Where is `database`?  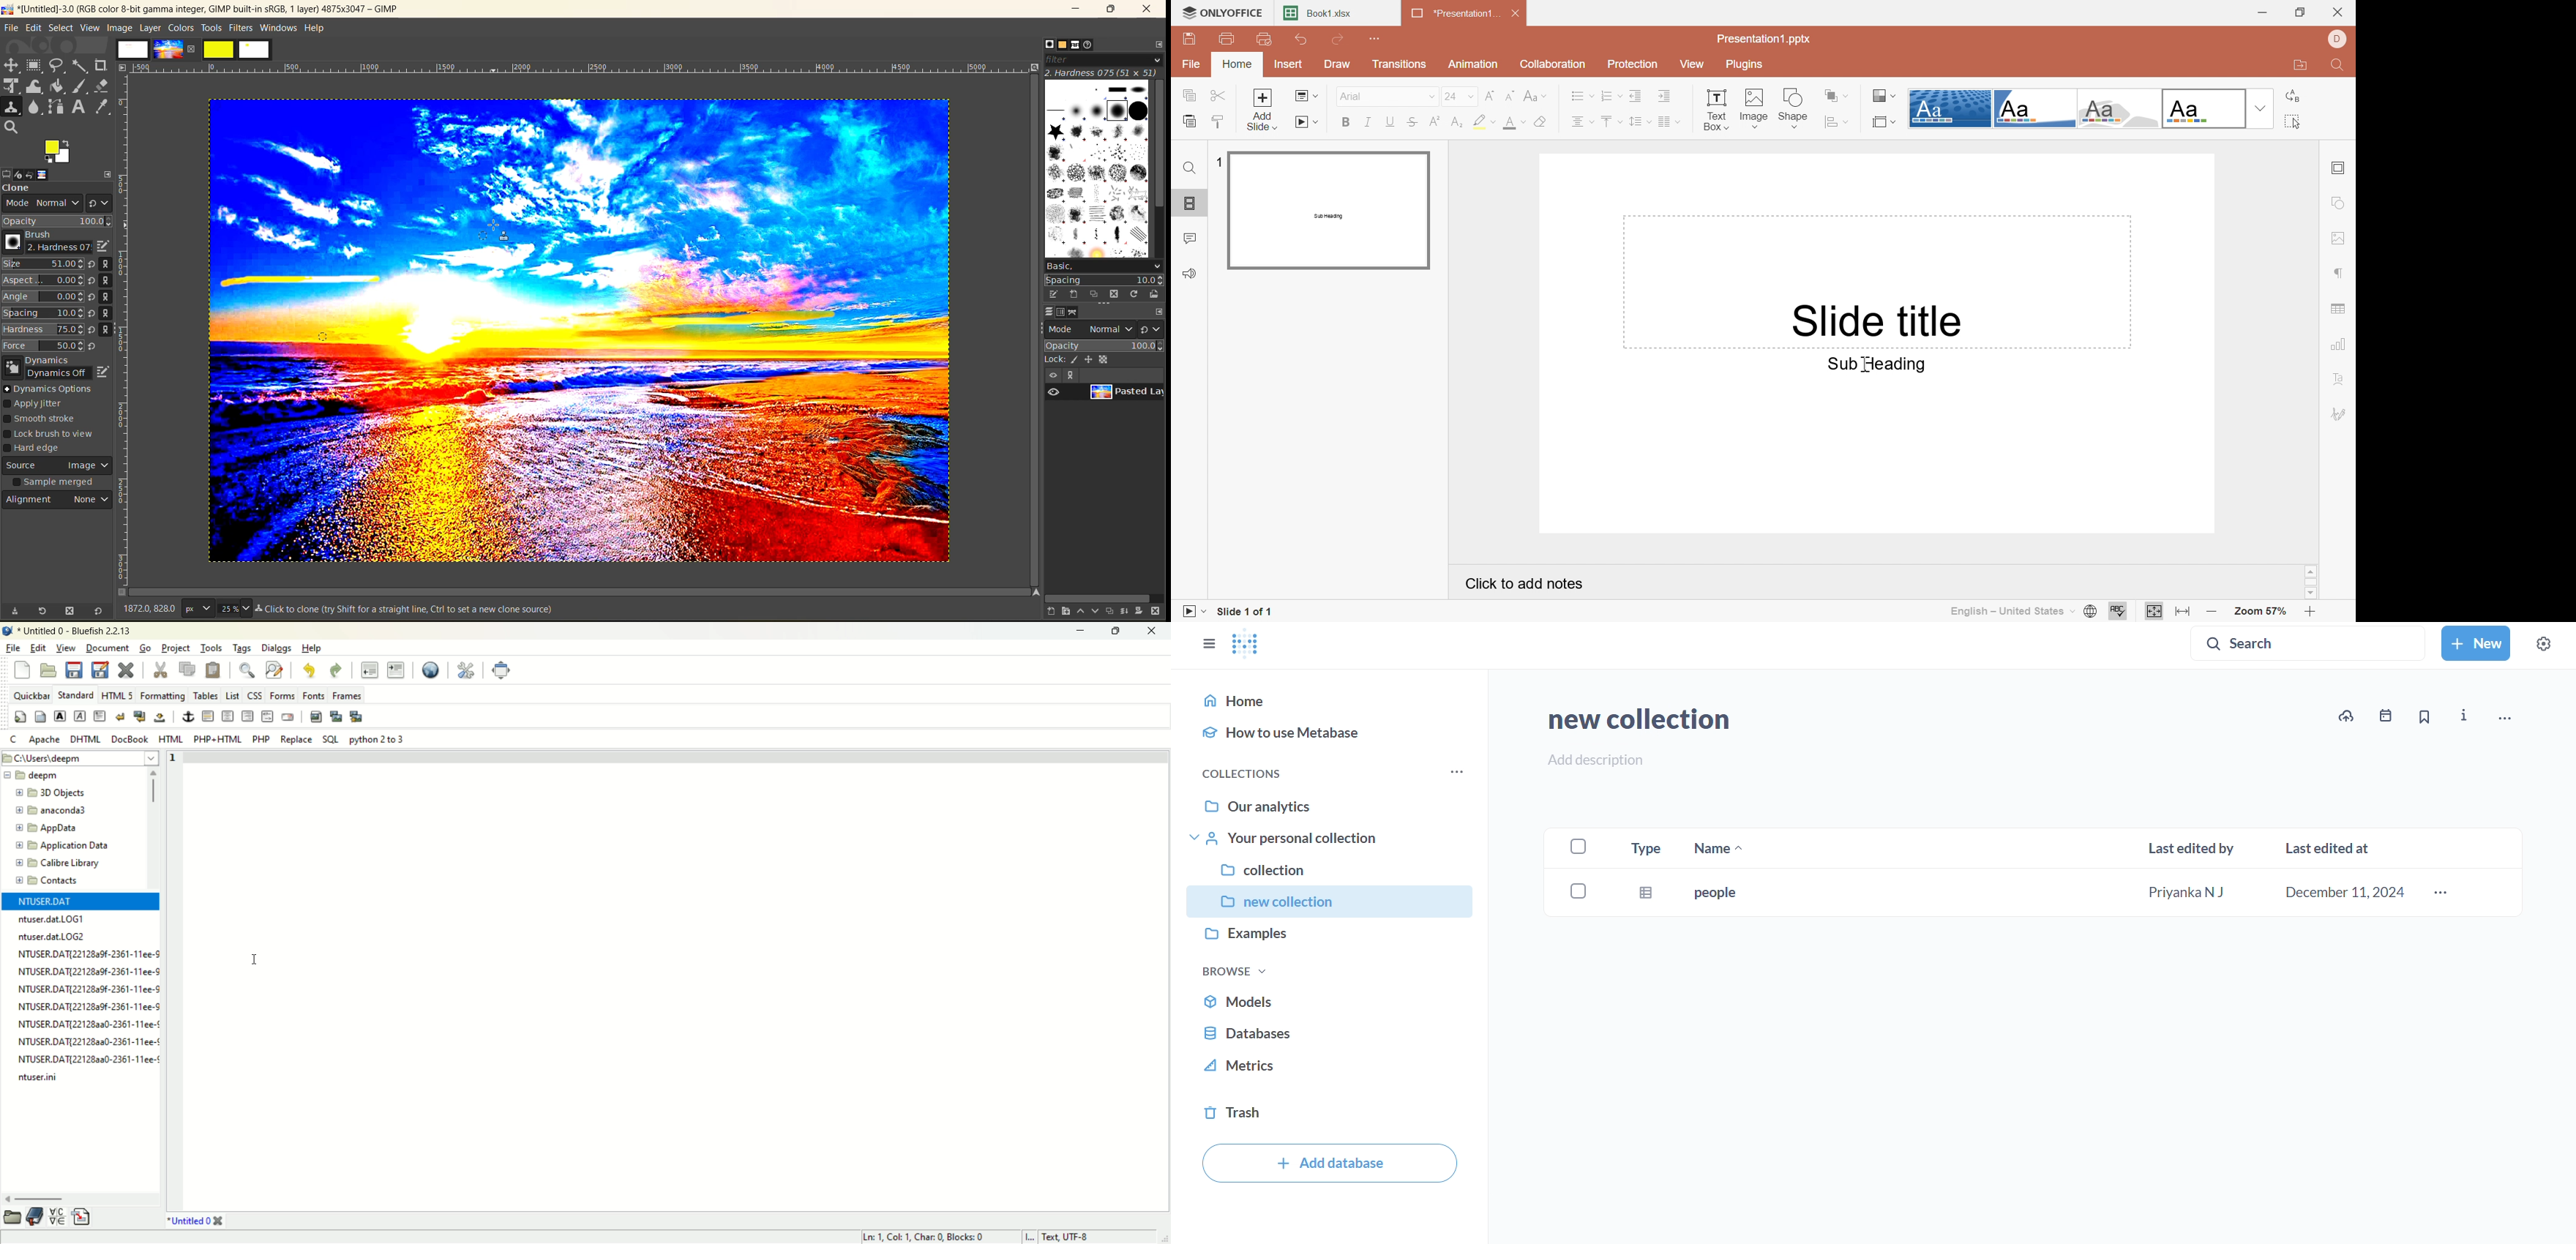 database is located at coordinates (1334, 1033).